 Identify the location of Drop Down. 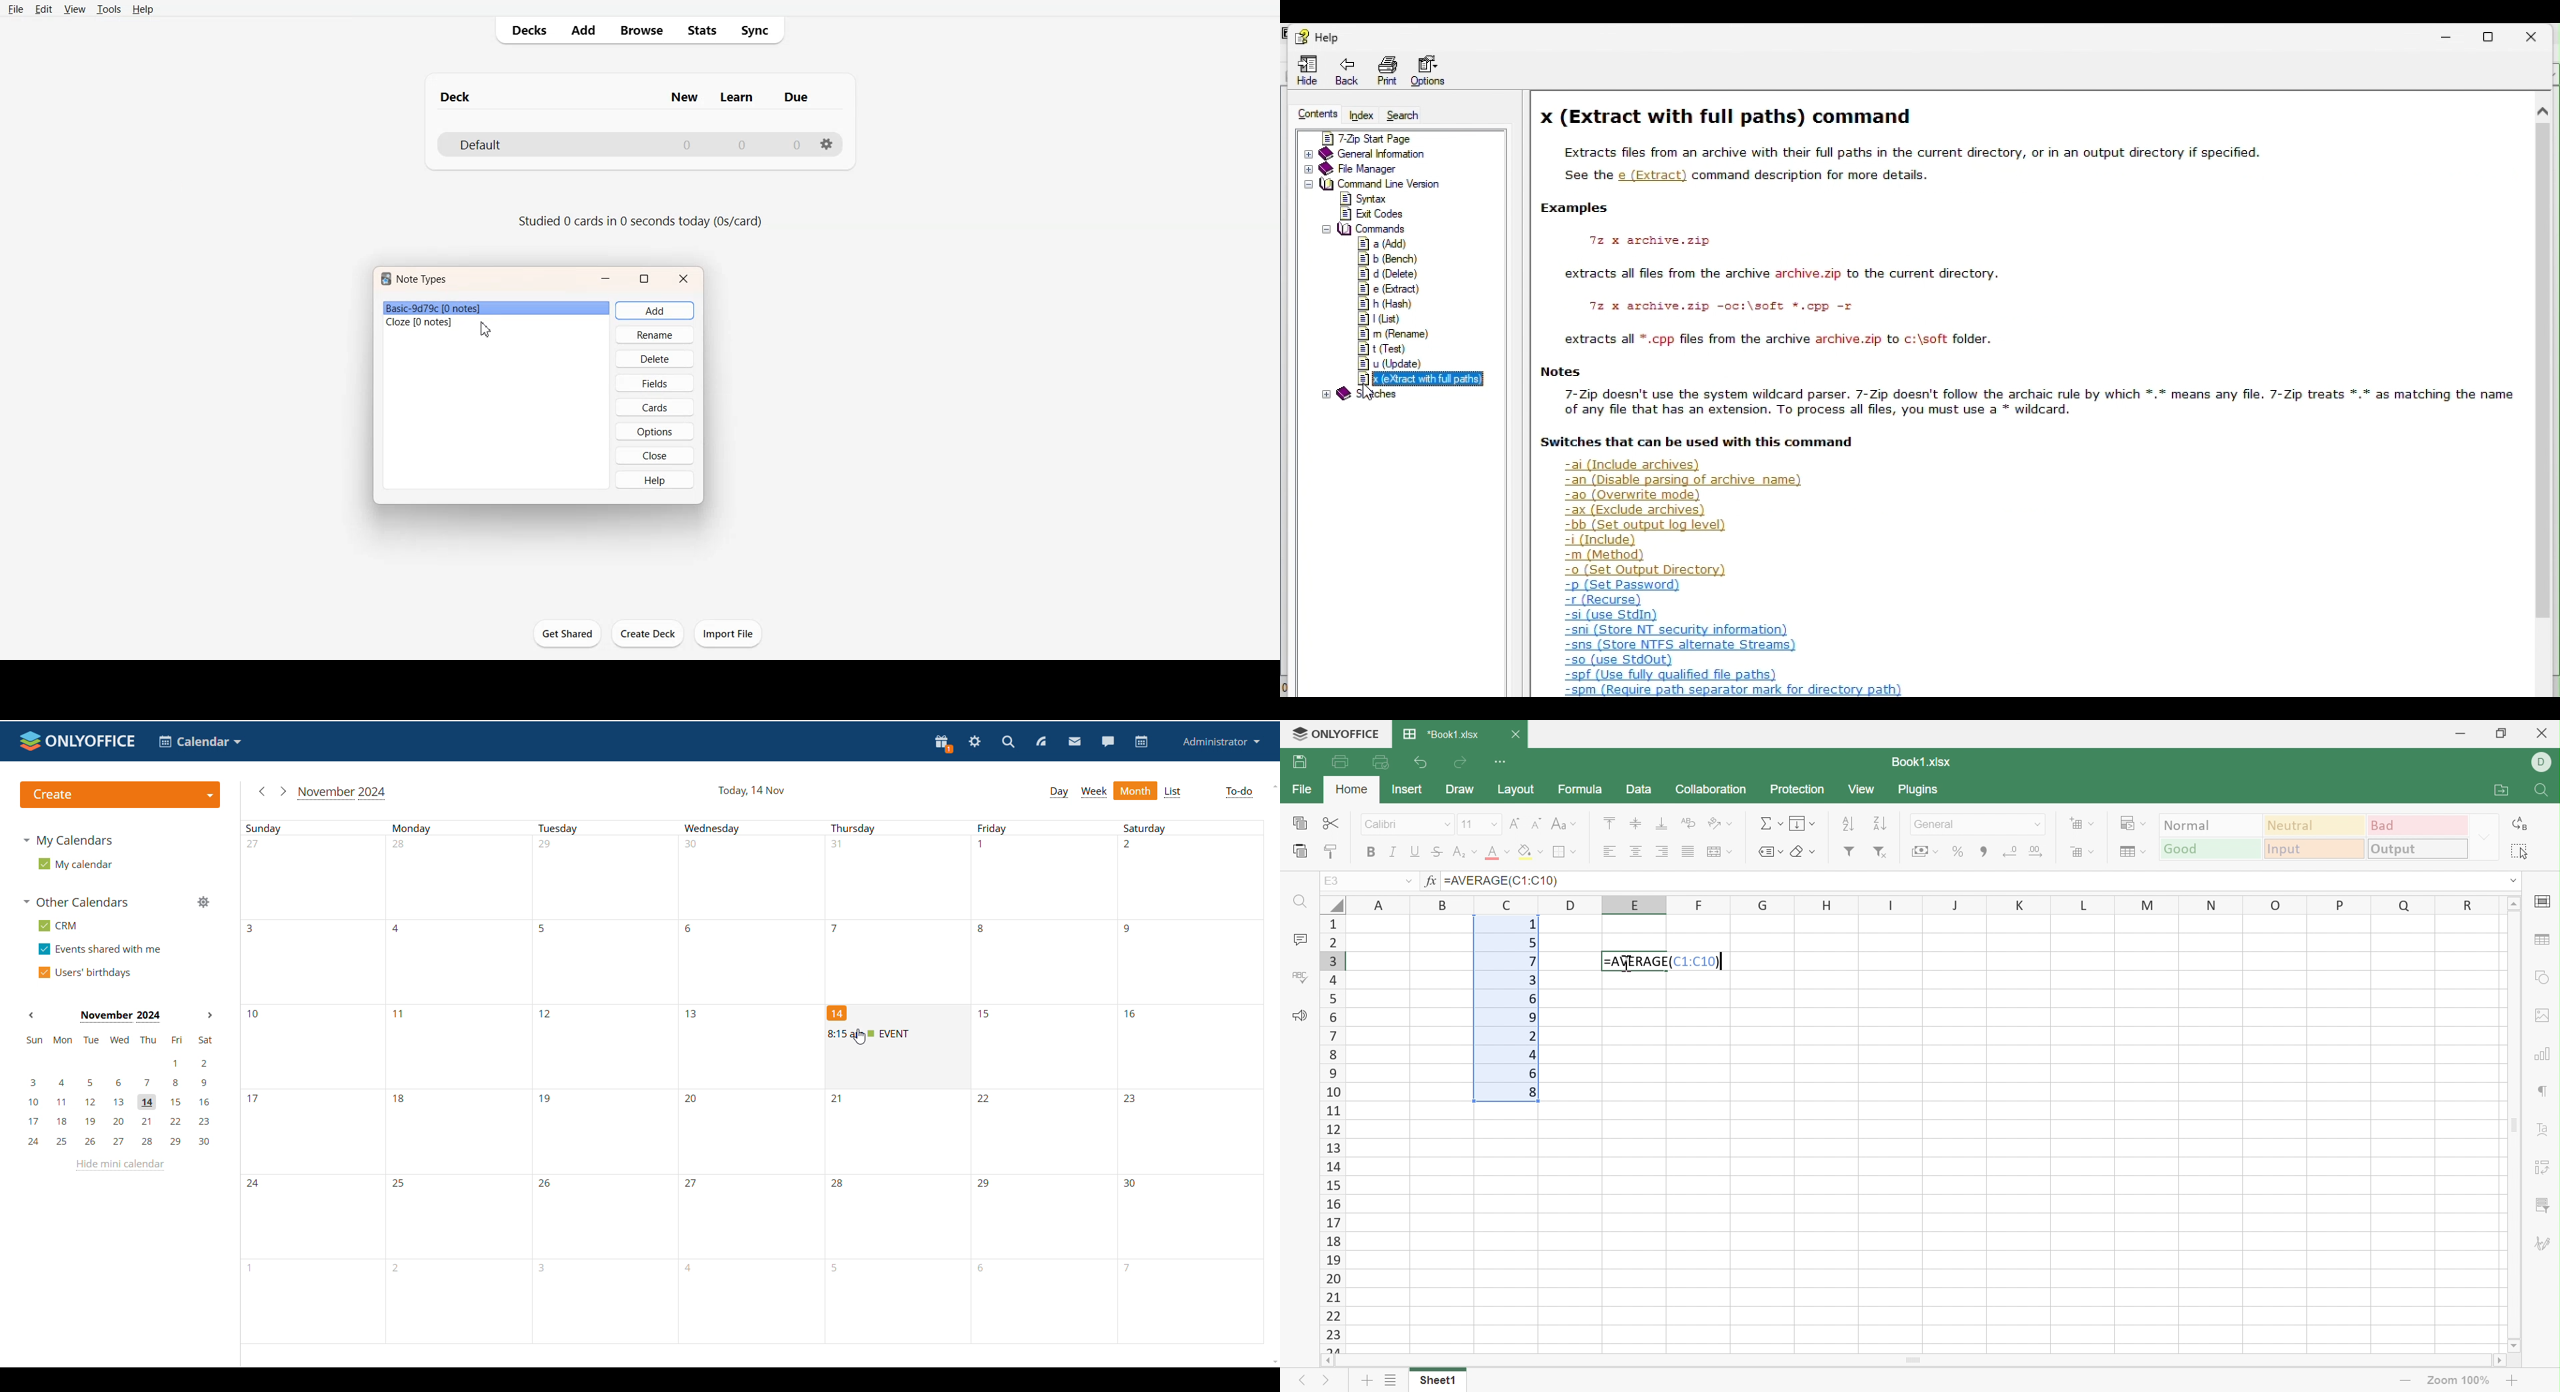
(2485, 839).